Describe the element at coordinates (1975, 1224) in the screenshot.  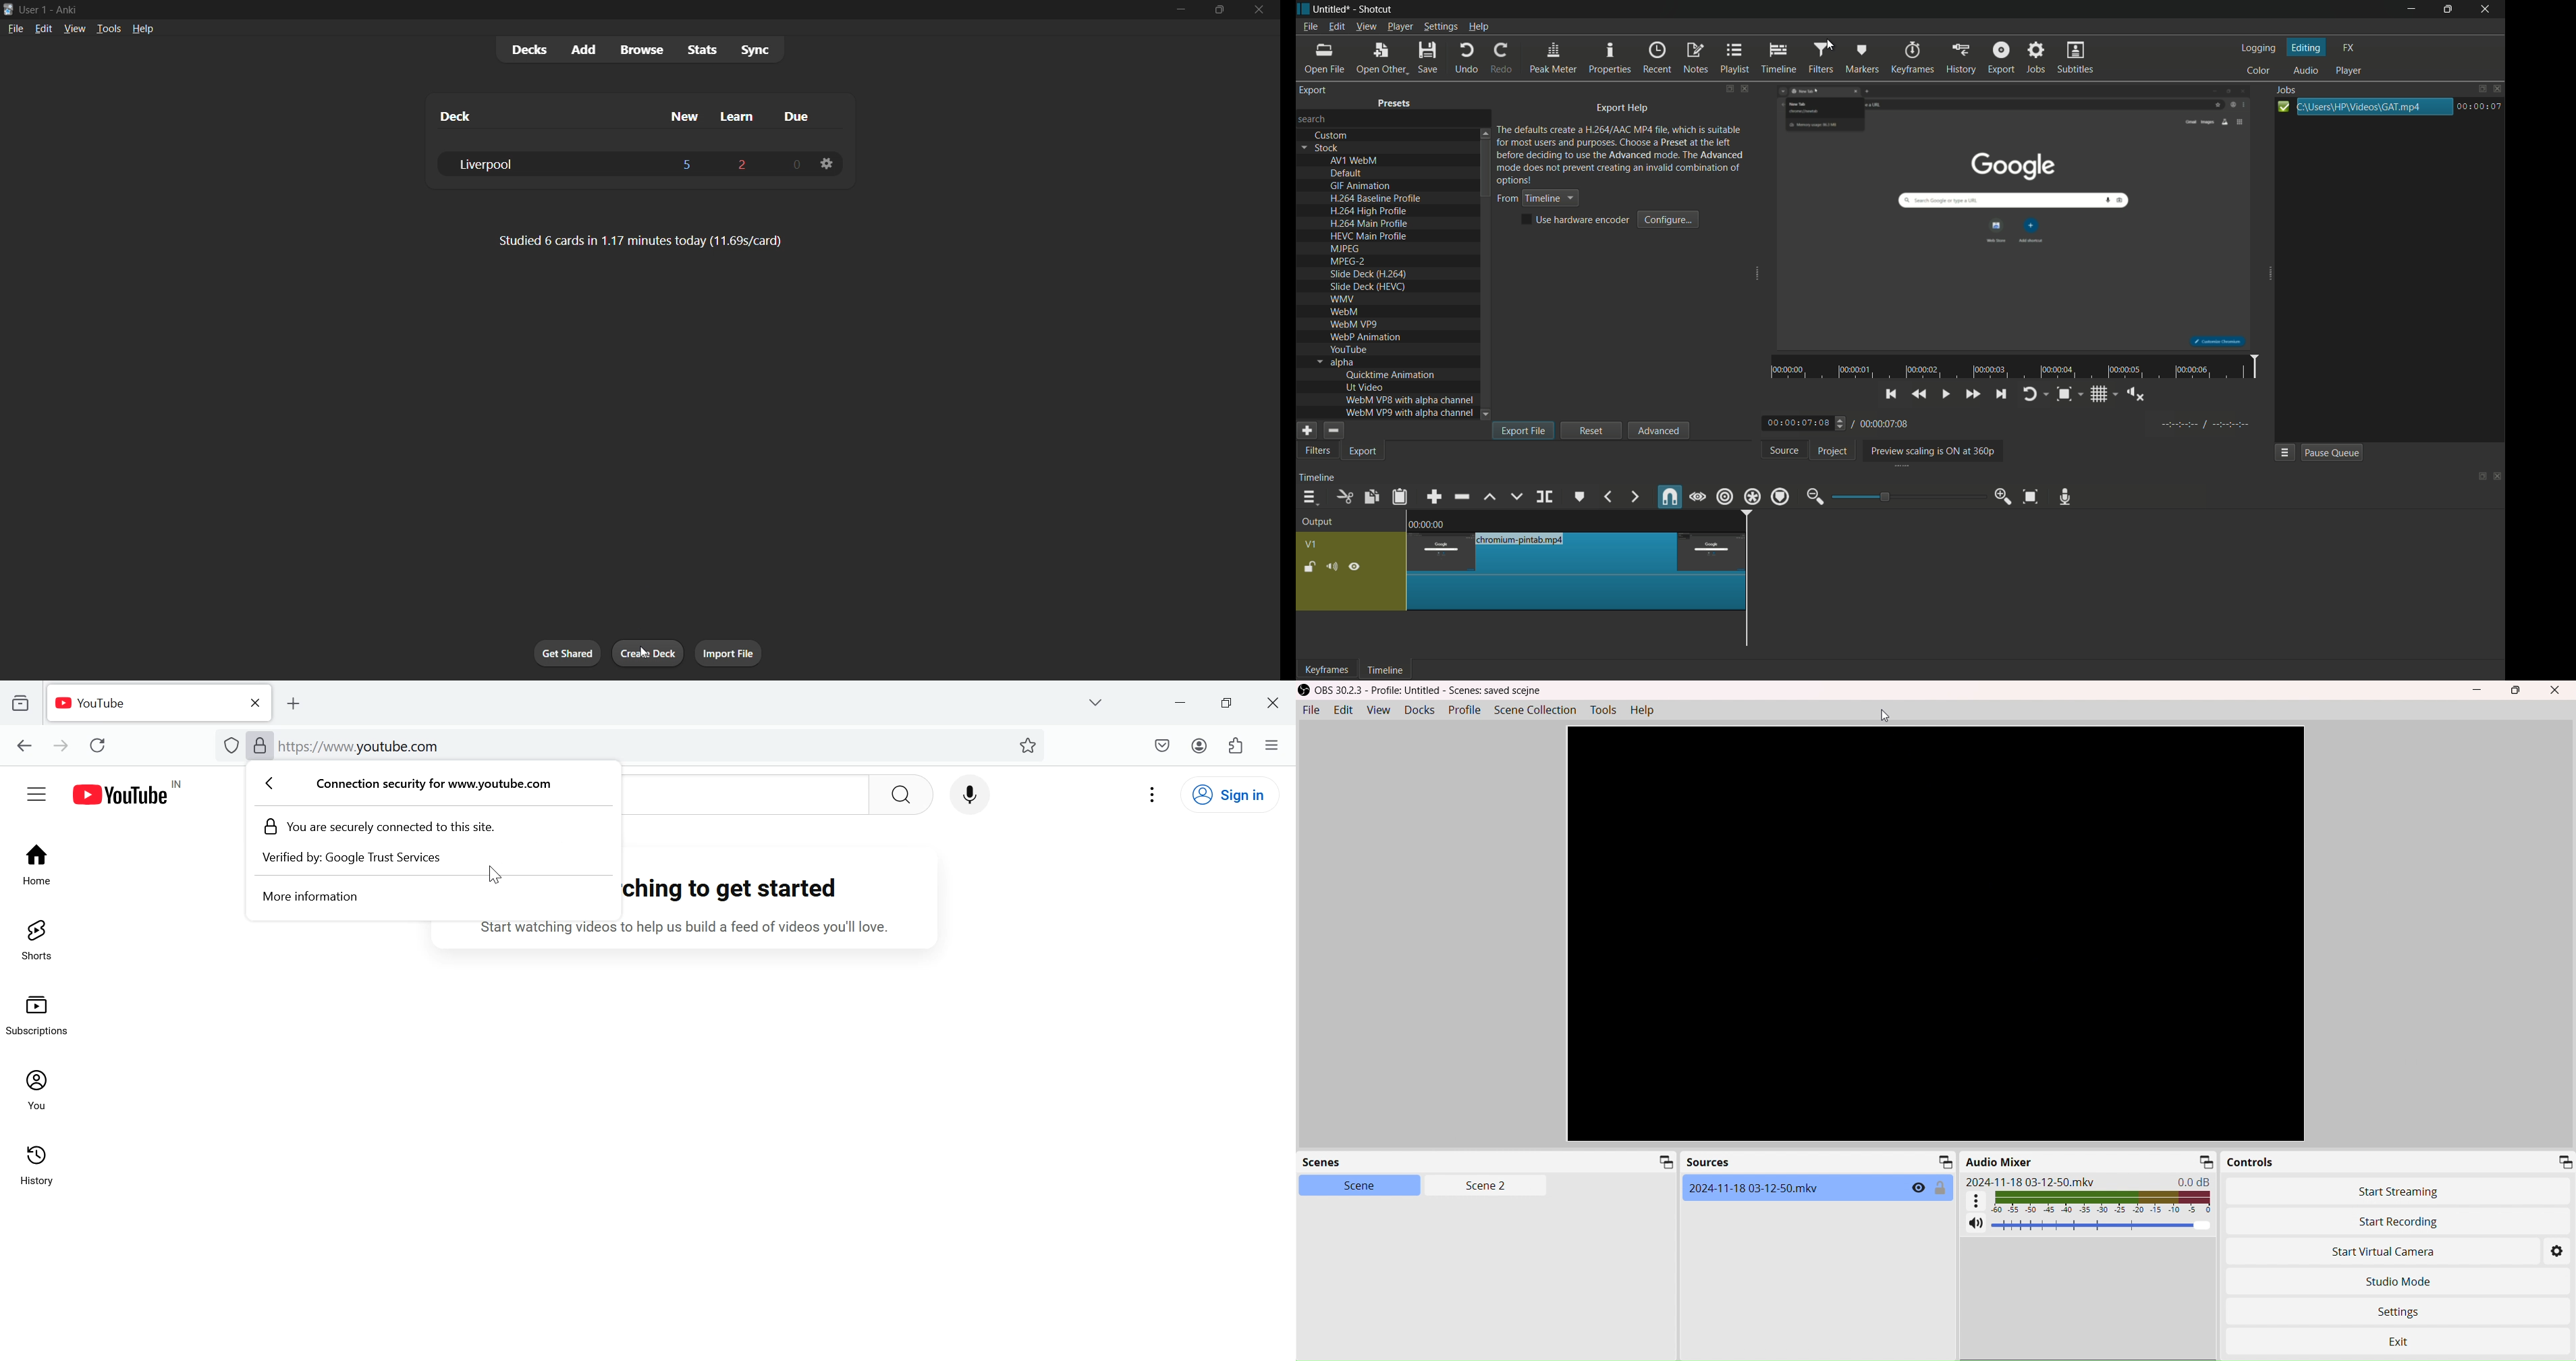
I see `Mute/Unmute` at that location.